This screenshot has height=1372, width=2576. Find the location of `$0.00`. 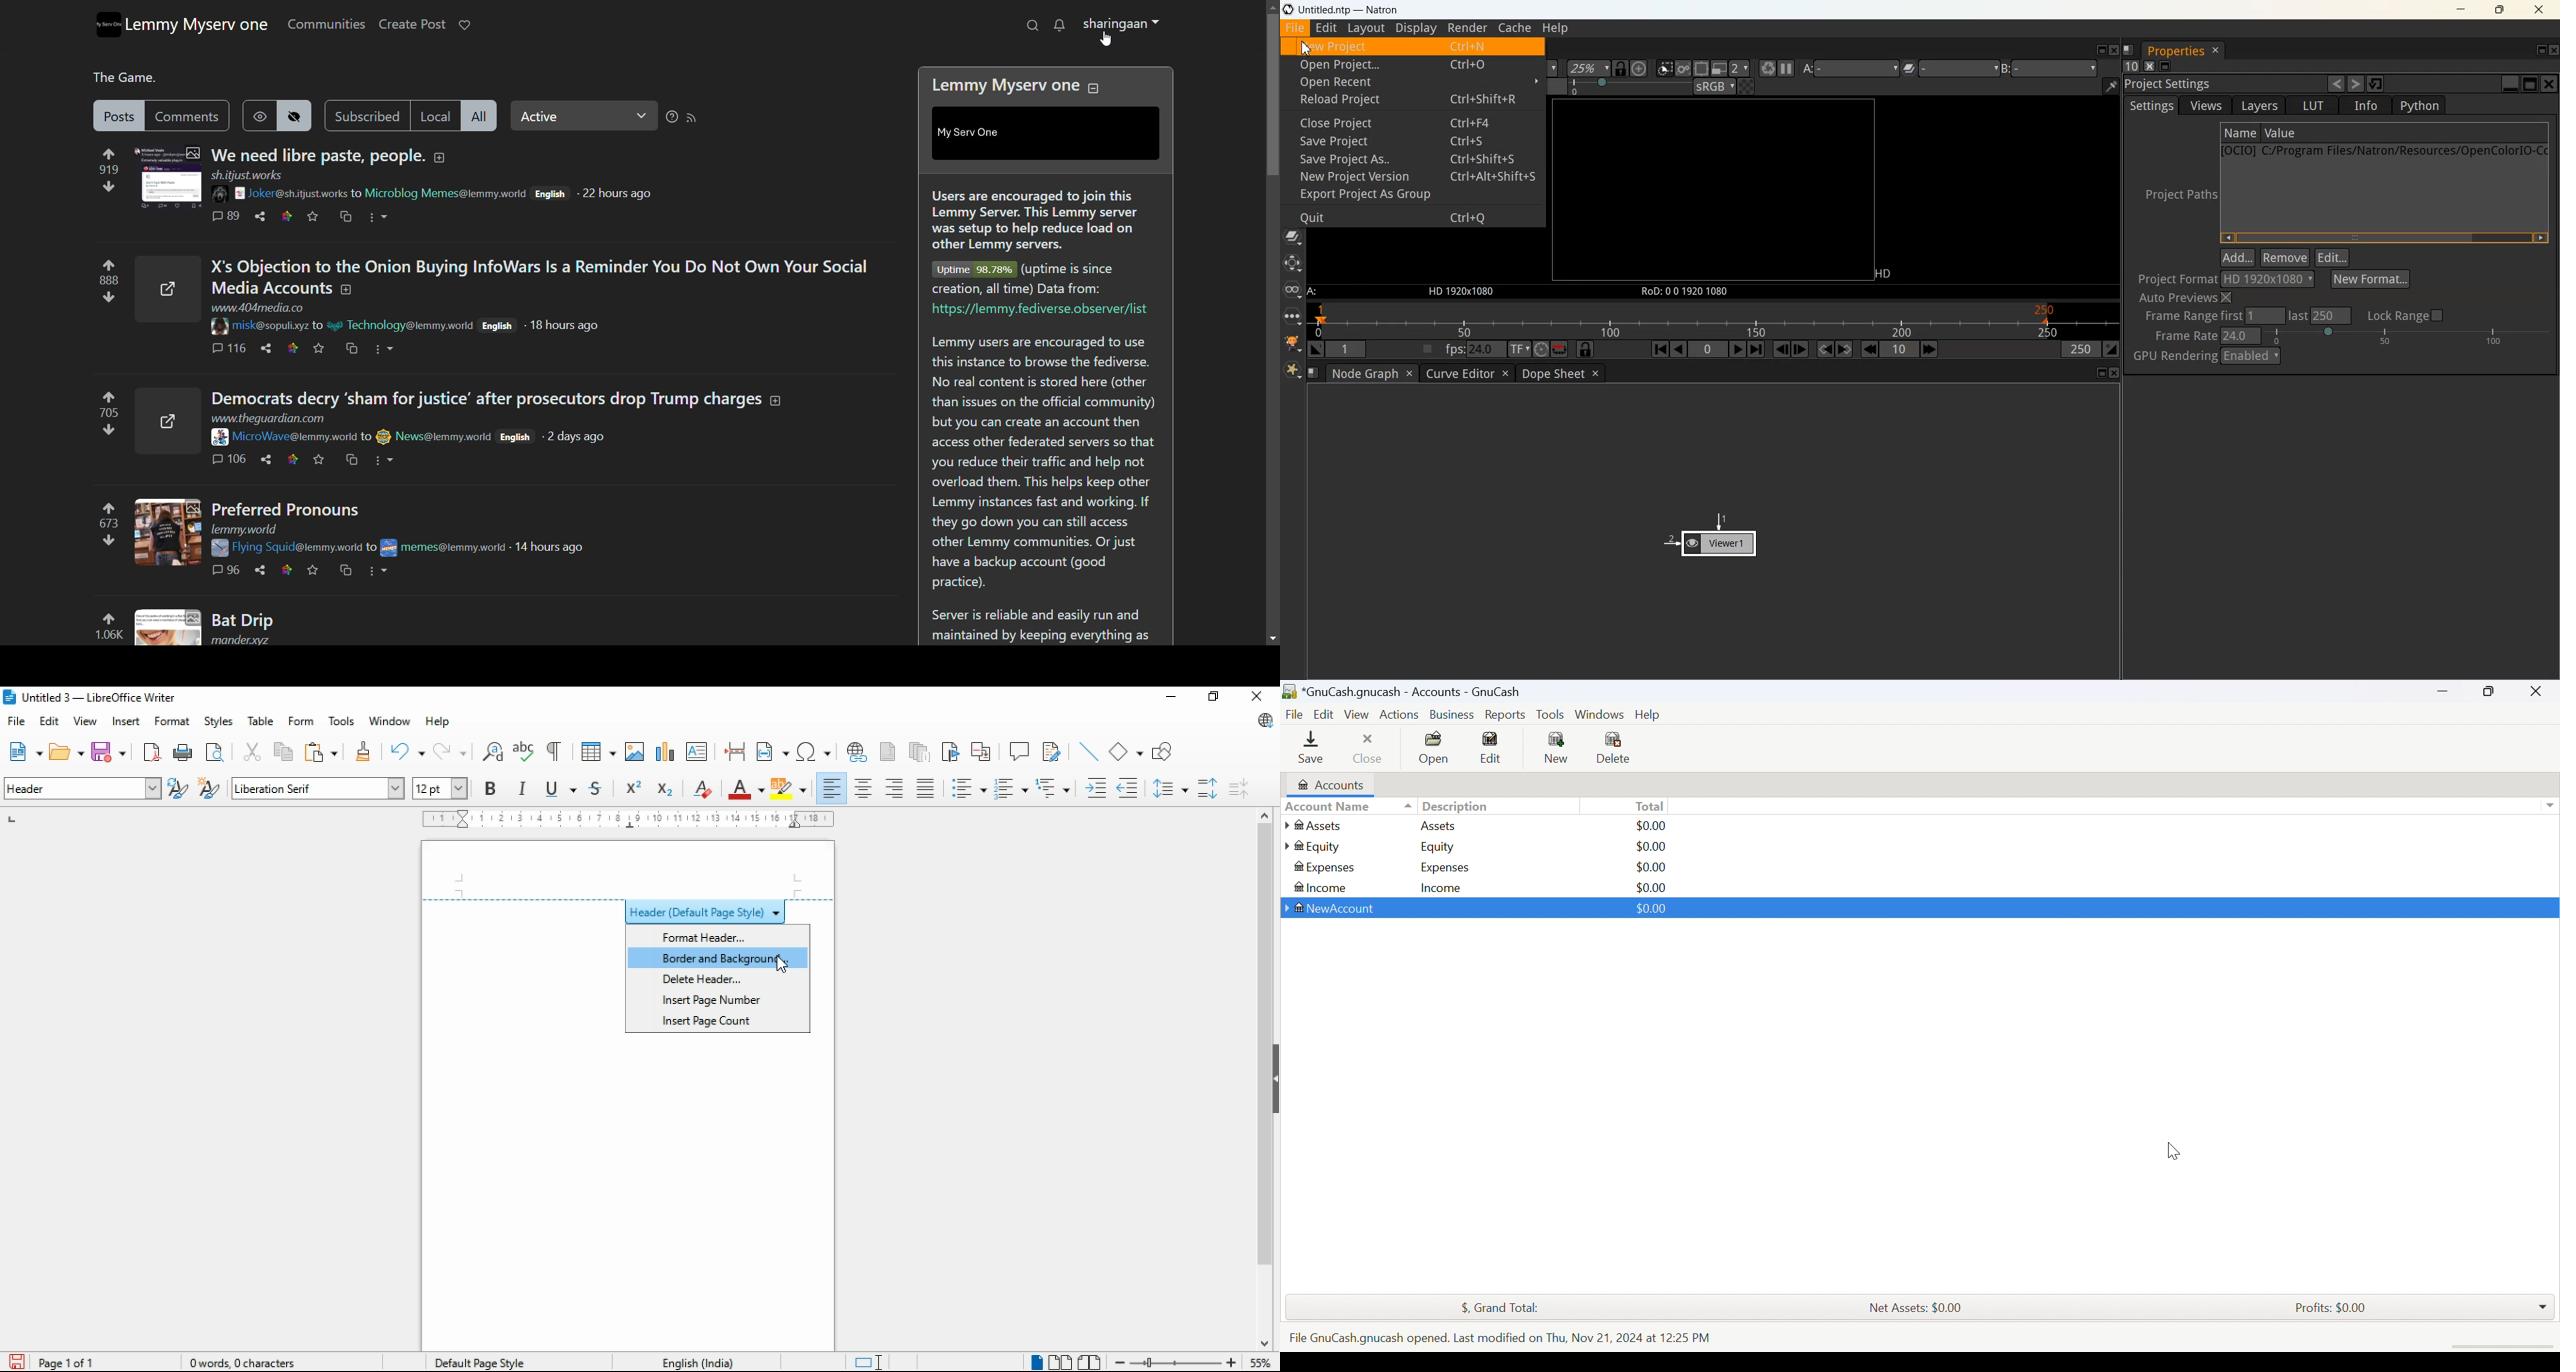

$0.00 is located at coordinates (1653, 825).